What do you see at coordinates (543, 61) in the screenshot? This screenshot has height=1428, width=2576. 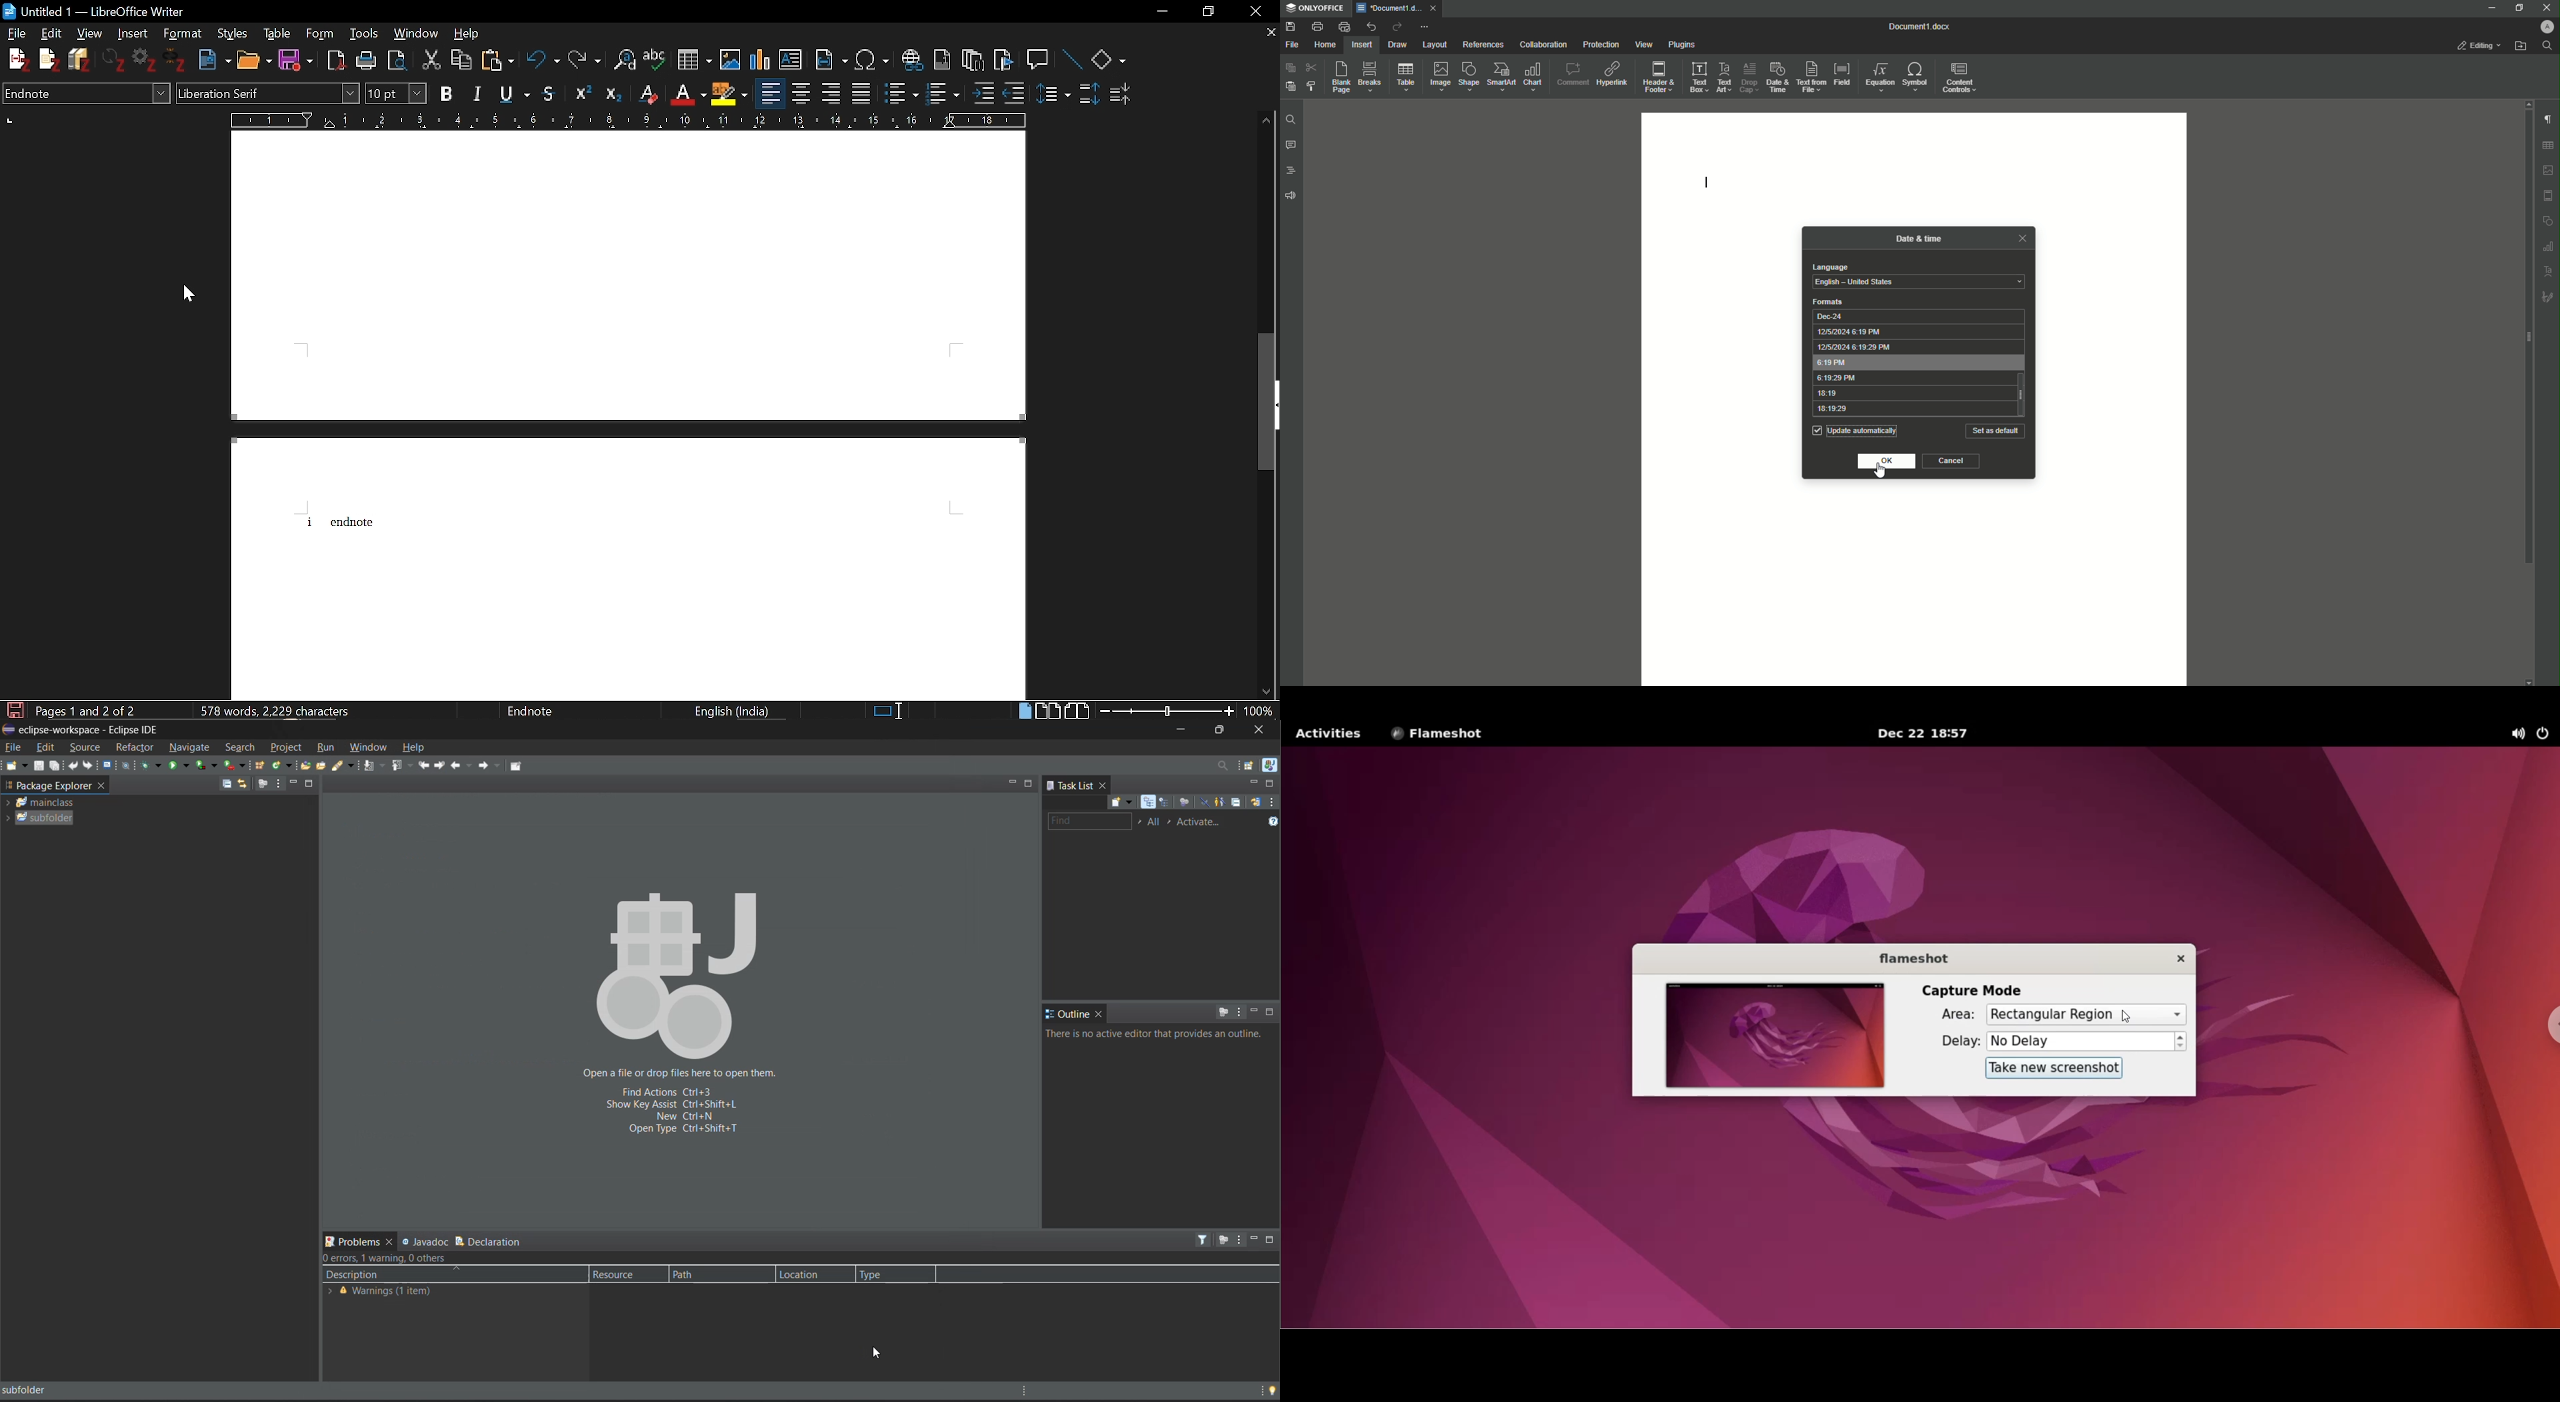 I see `Undo` at bounding box center [543, 61].